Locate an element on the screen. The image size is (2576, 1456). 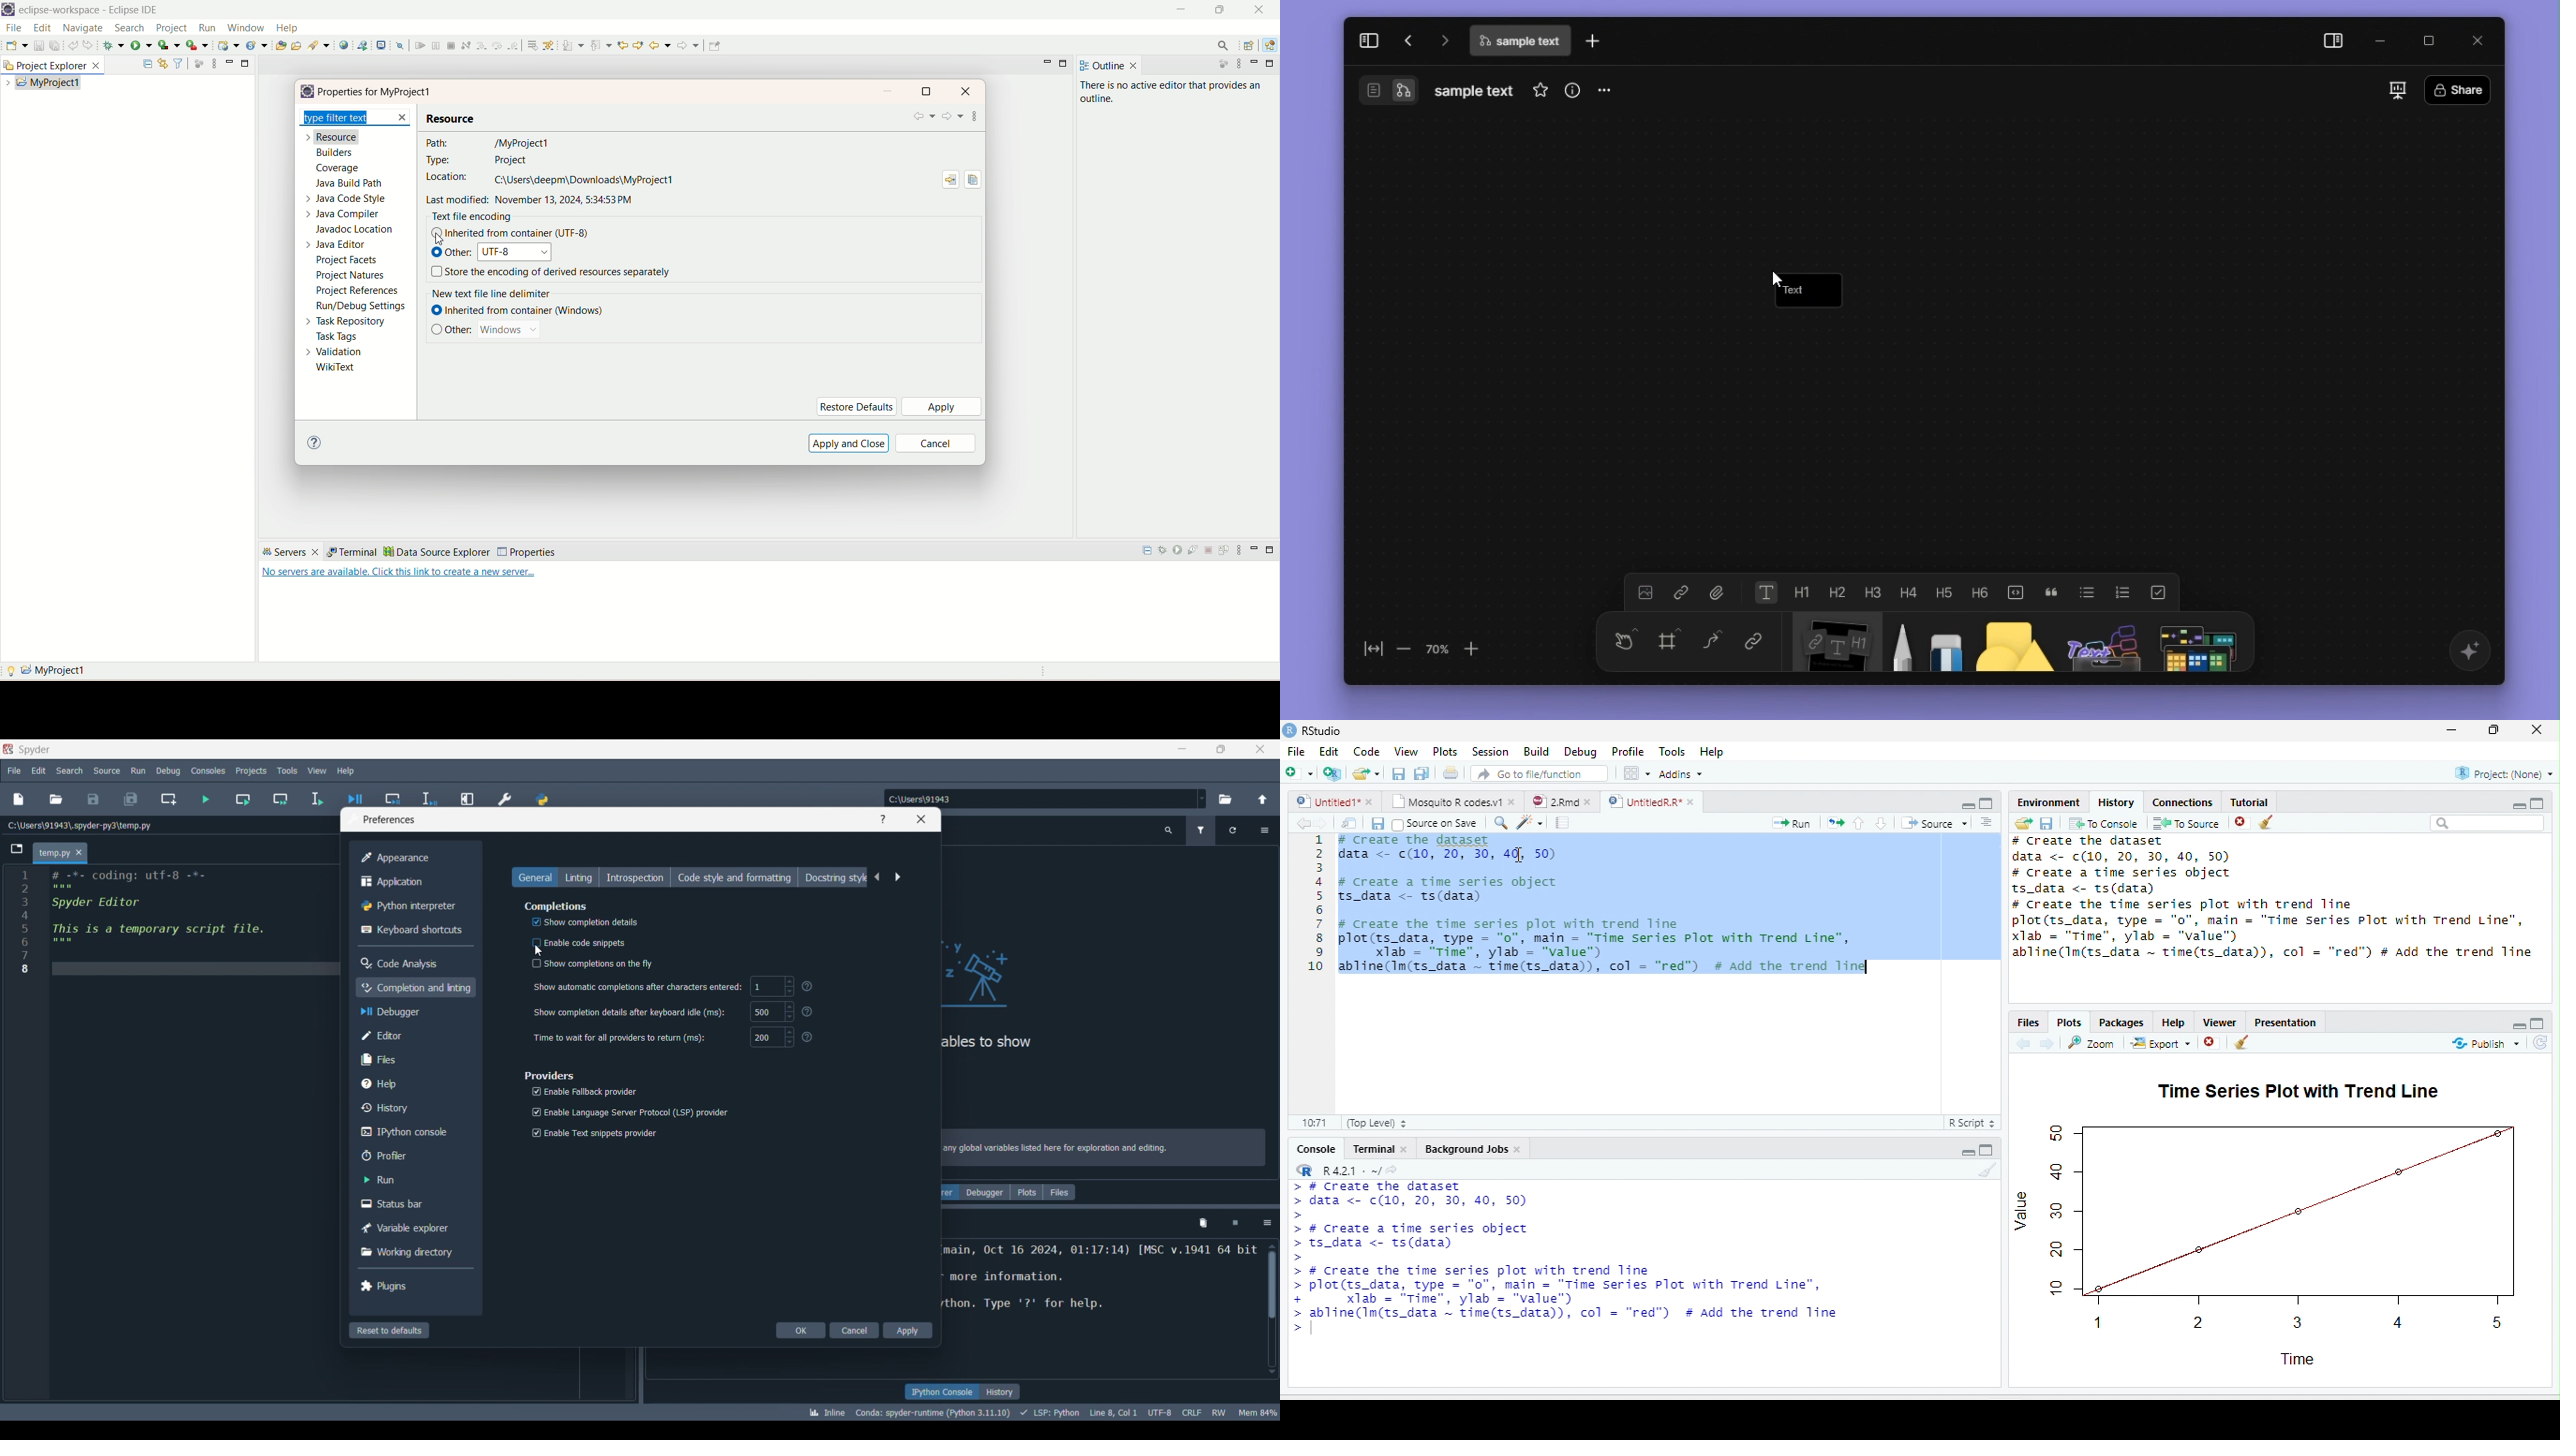
inherited from container is located at coordinates (530, 234).